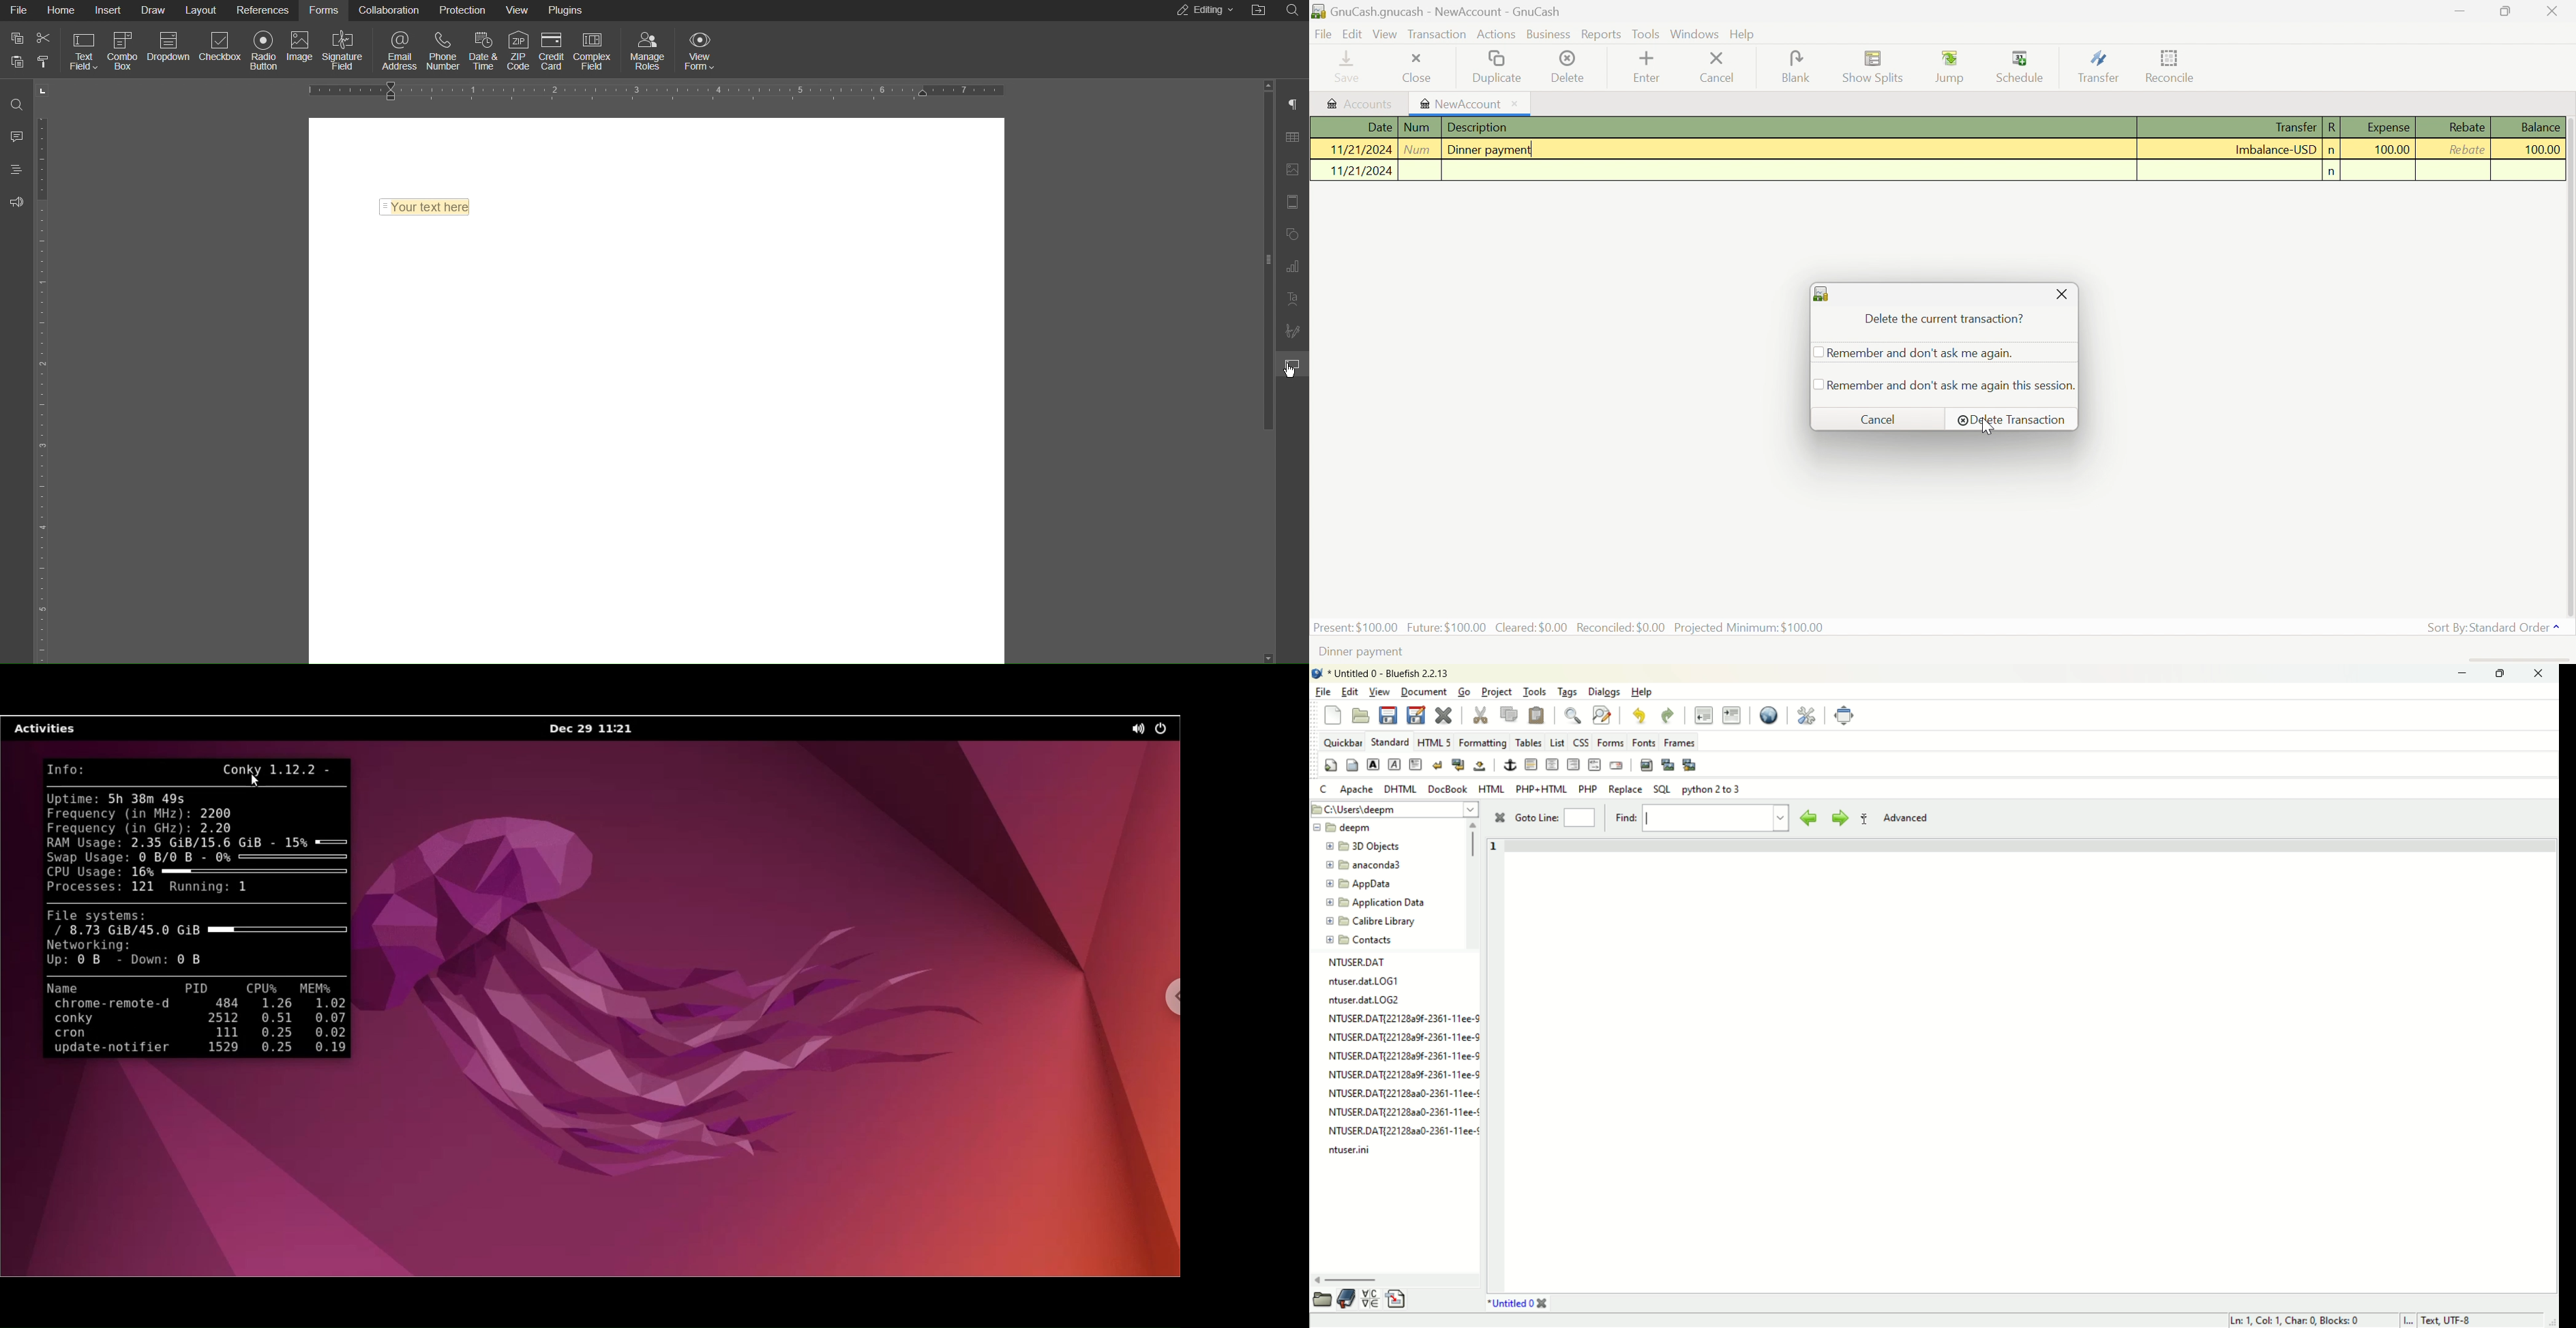 This screenshot has width=2576, height=1344. Describe the element at coordinates (1402, 789) in the screenshot. I see `DHTML` at that location.